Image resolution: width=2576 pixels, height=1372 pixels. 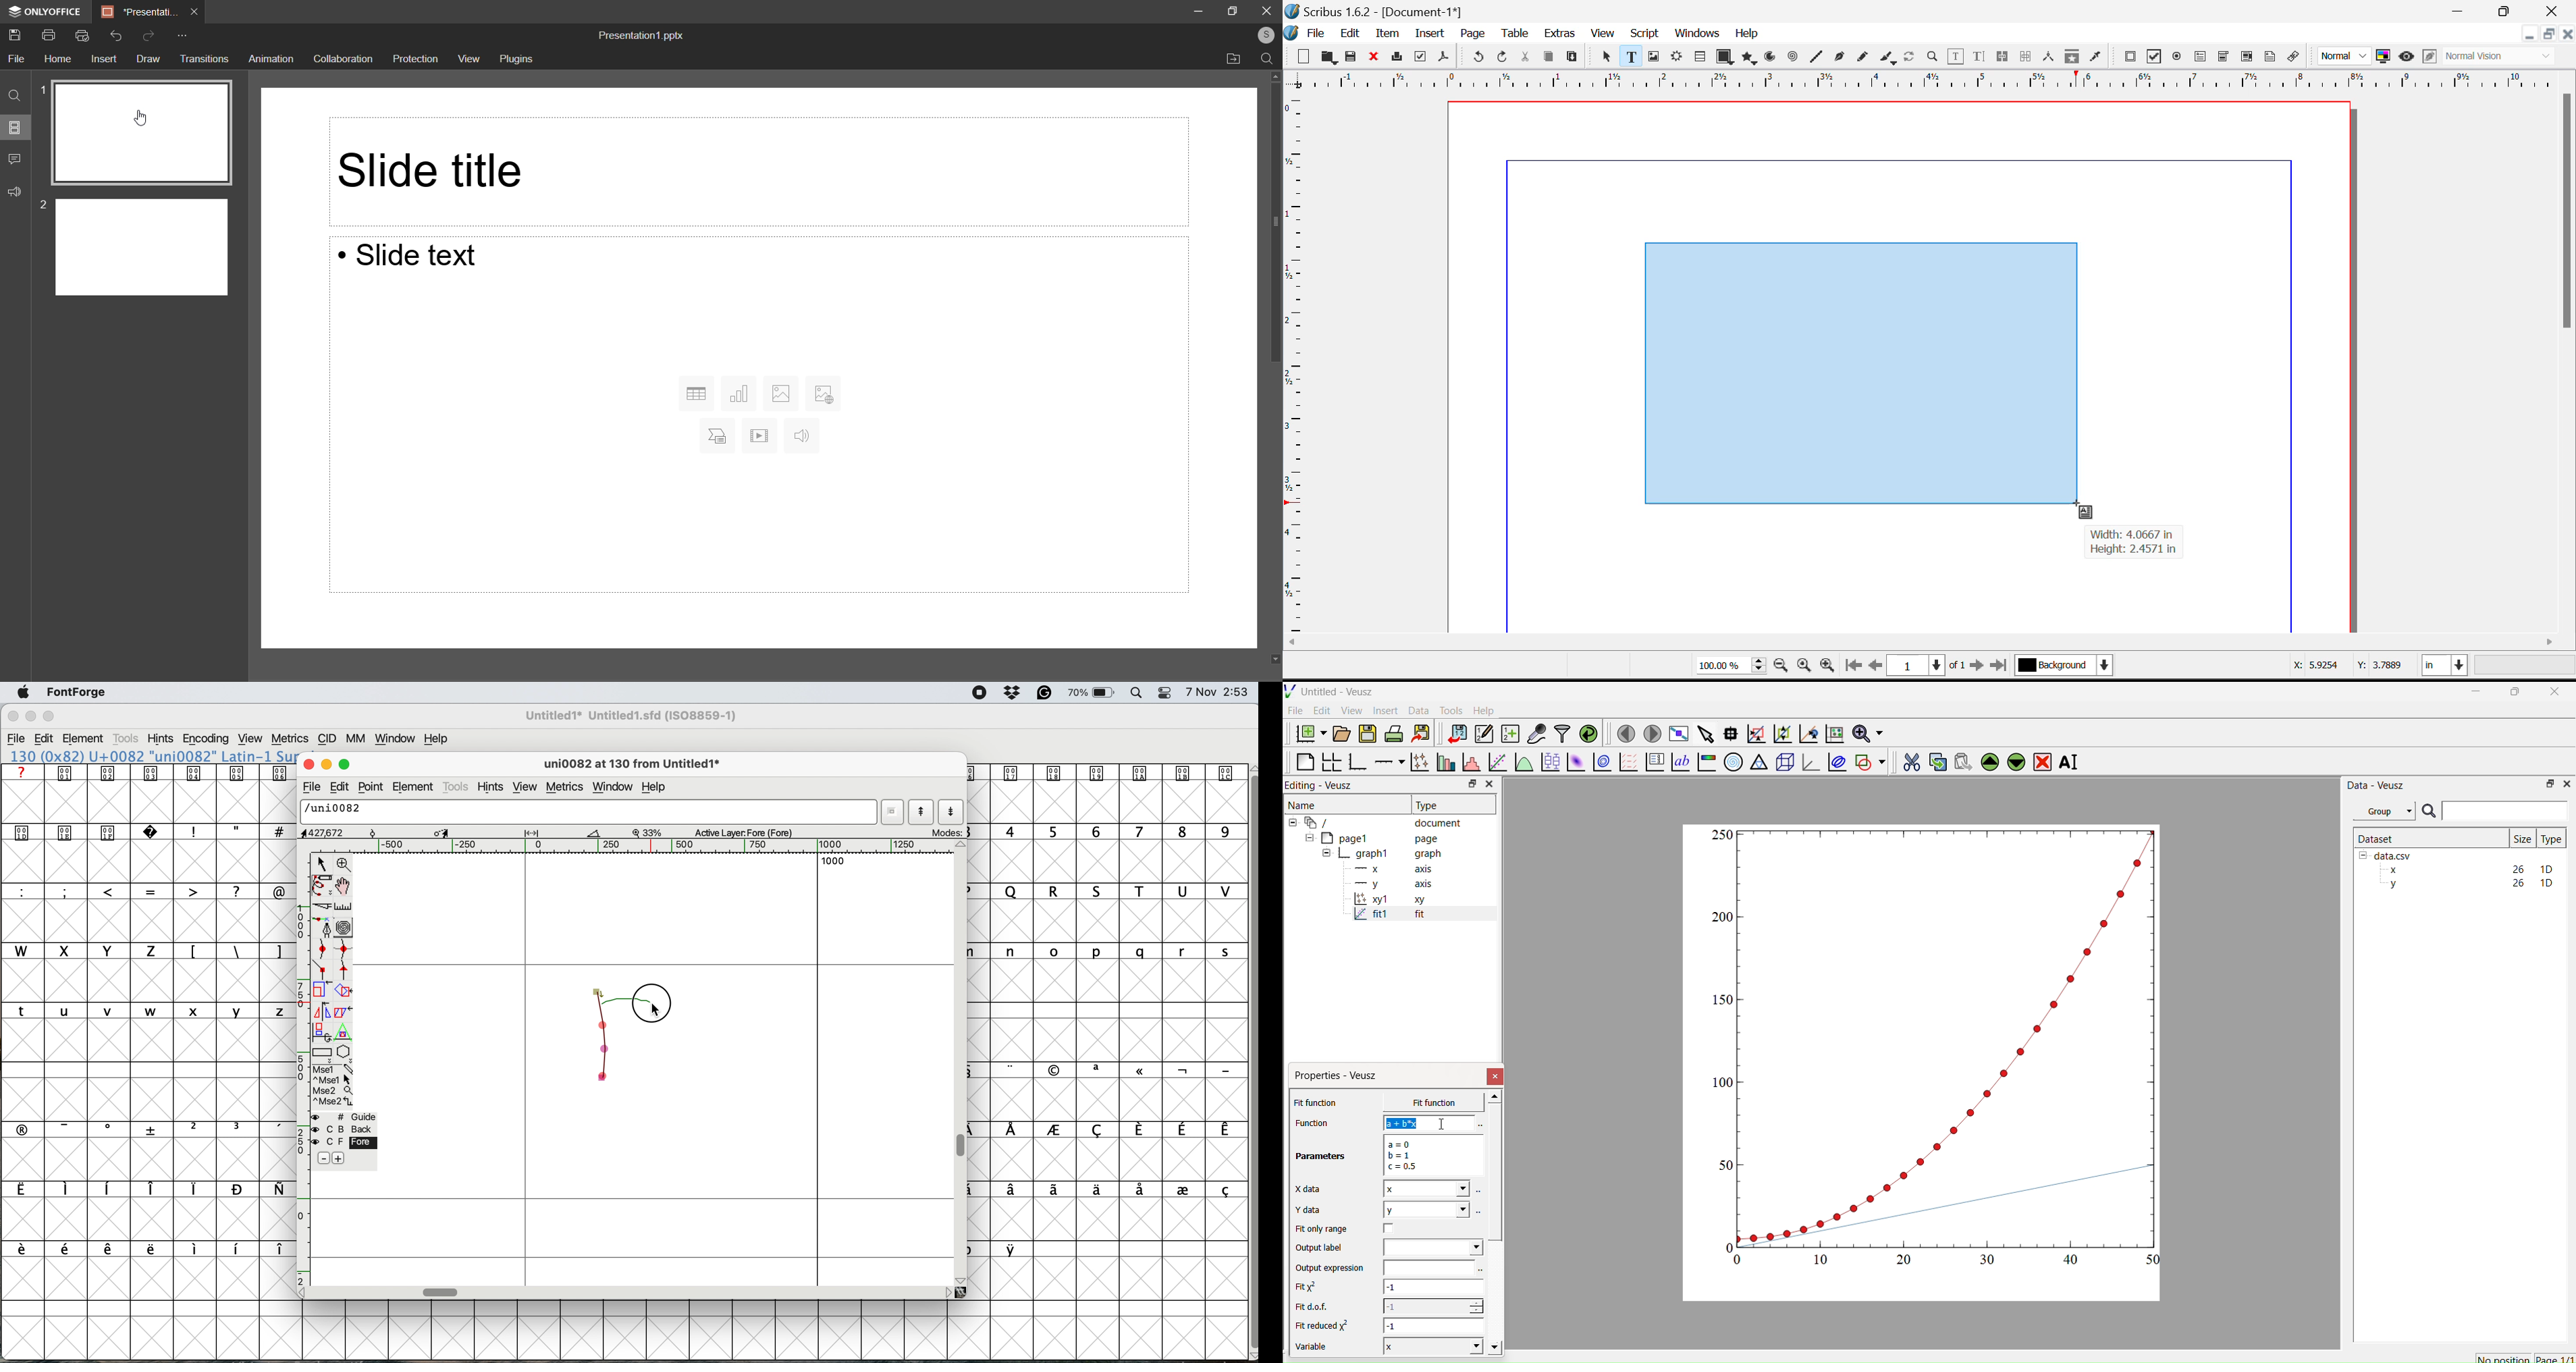 I want to click on Select using dataset browser, so click(x=1479, y=1194).